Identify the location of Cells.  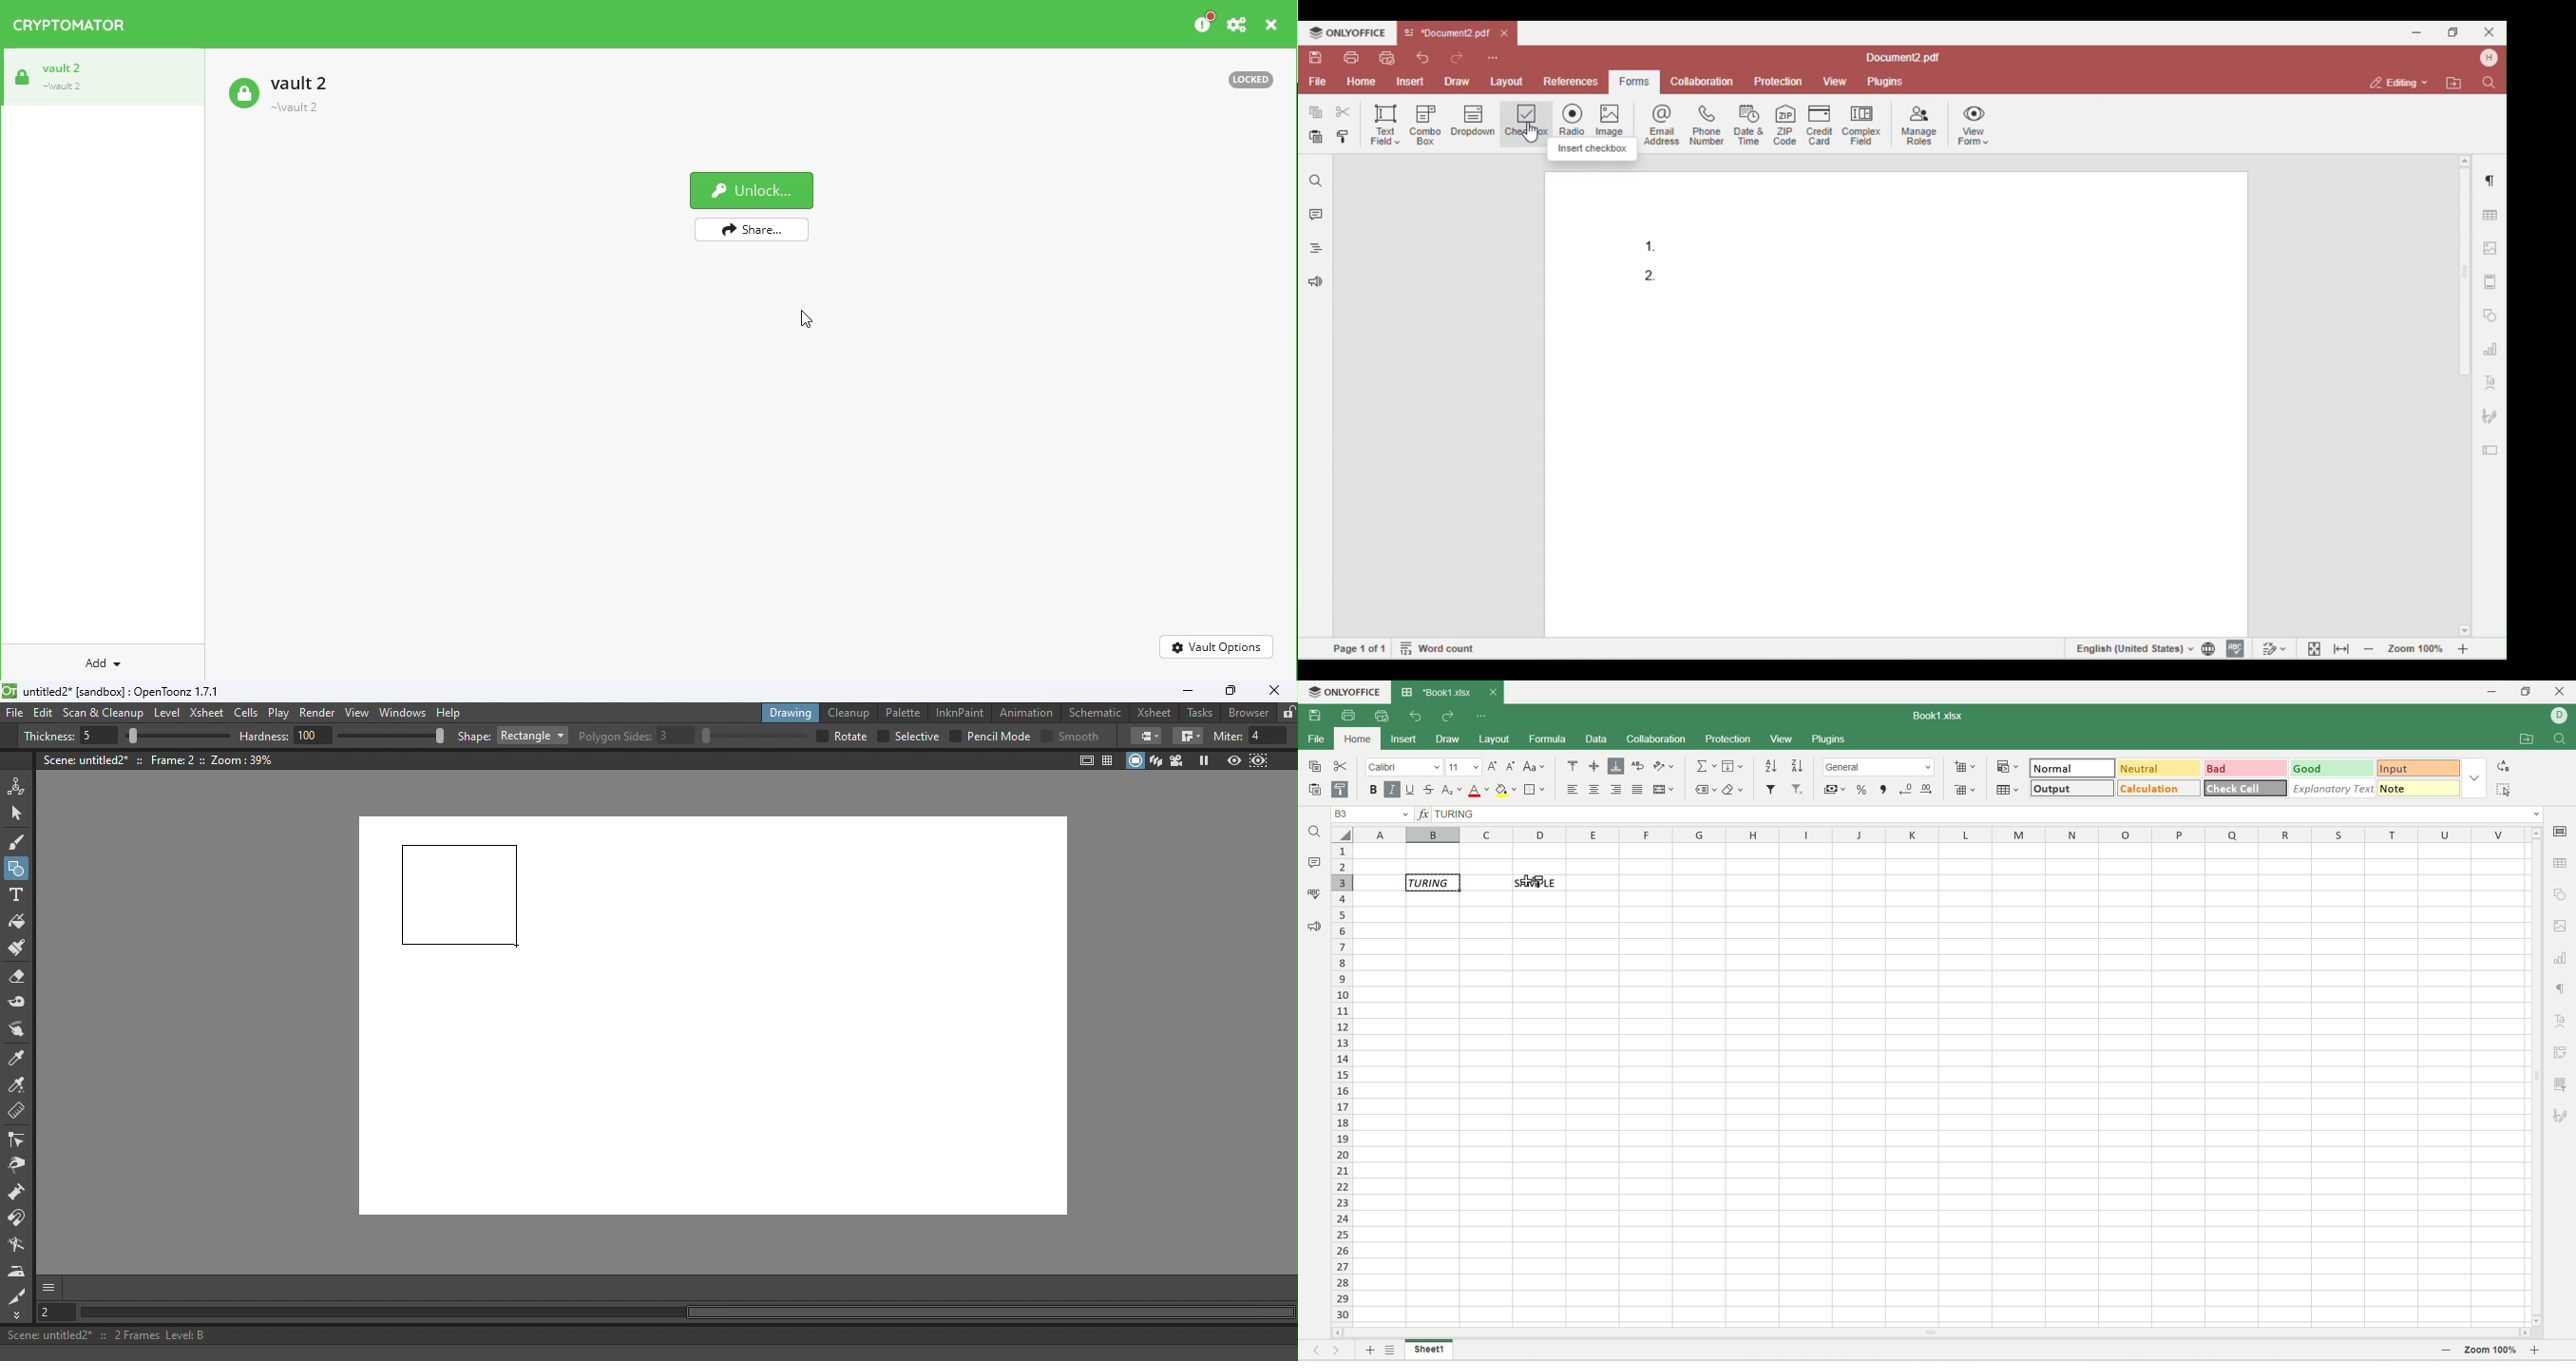
(249, 714).